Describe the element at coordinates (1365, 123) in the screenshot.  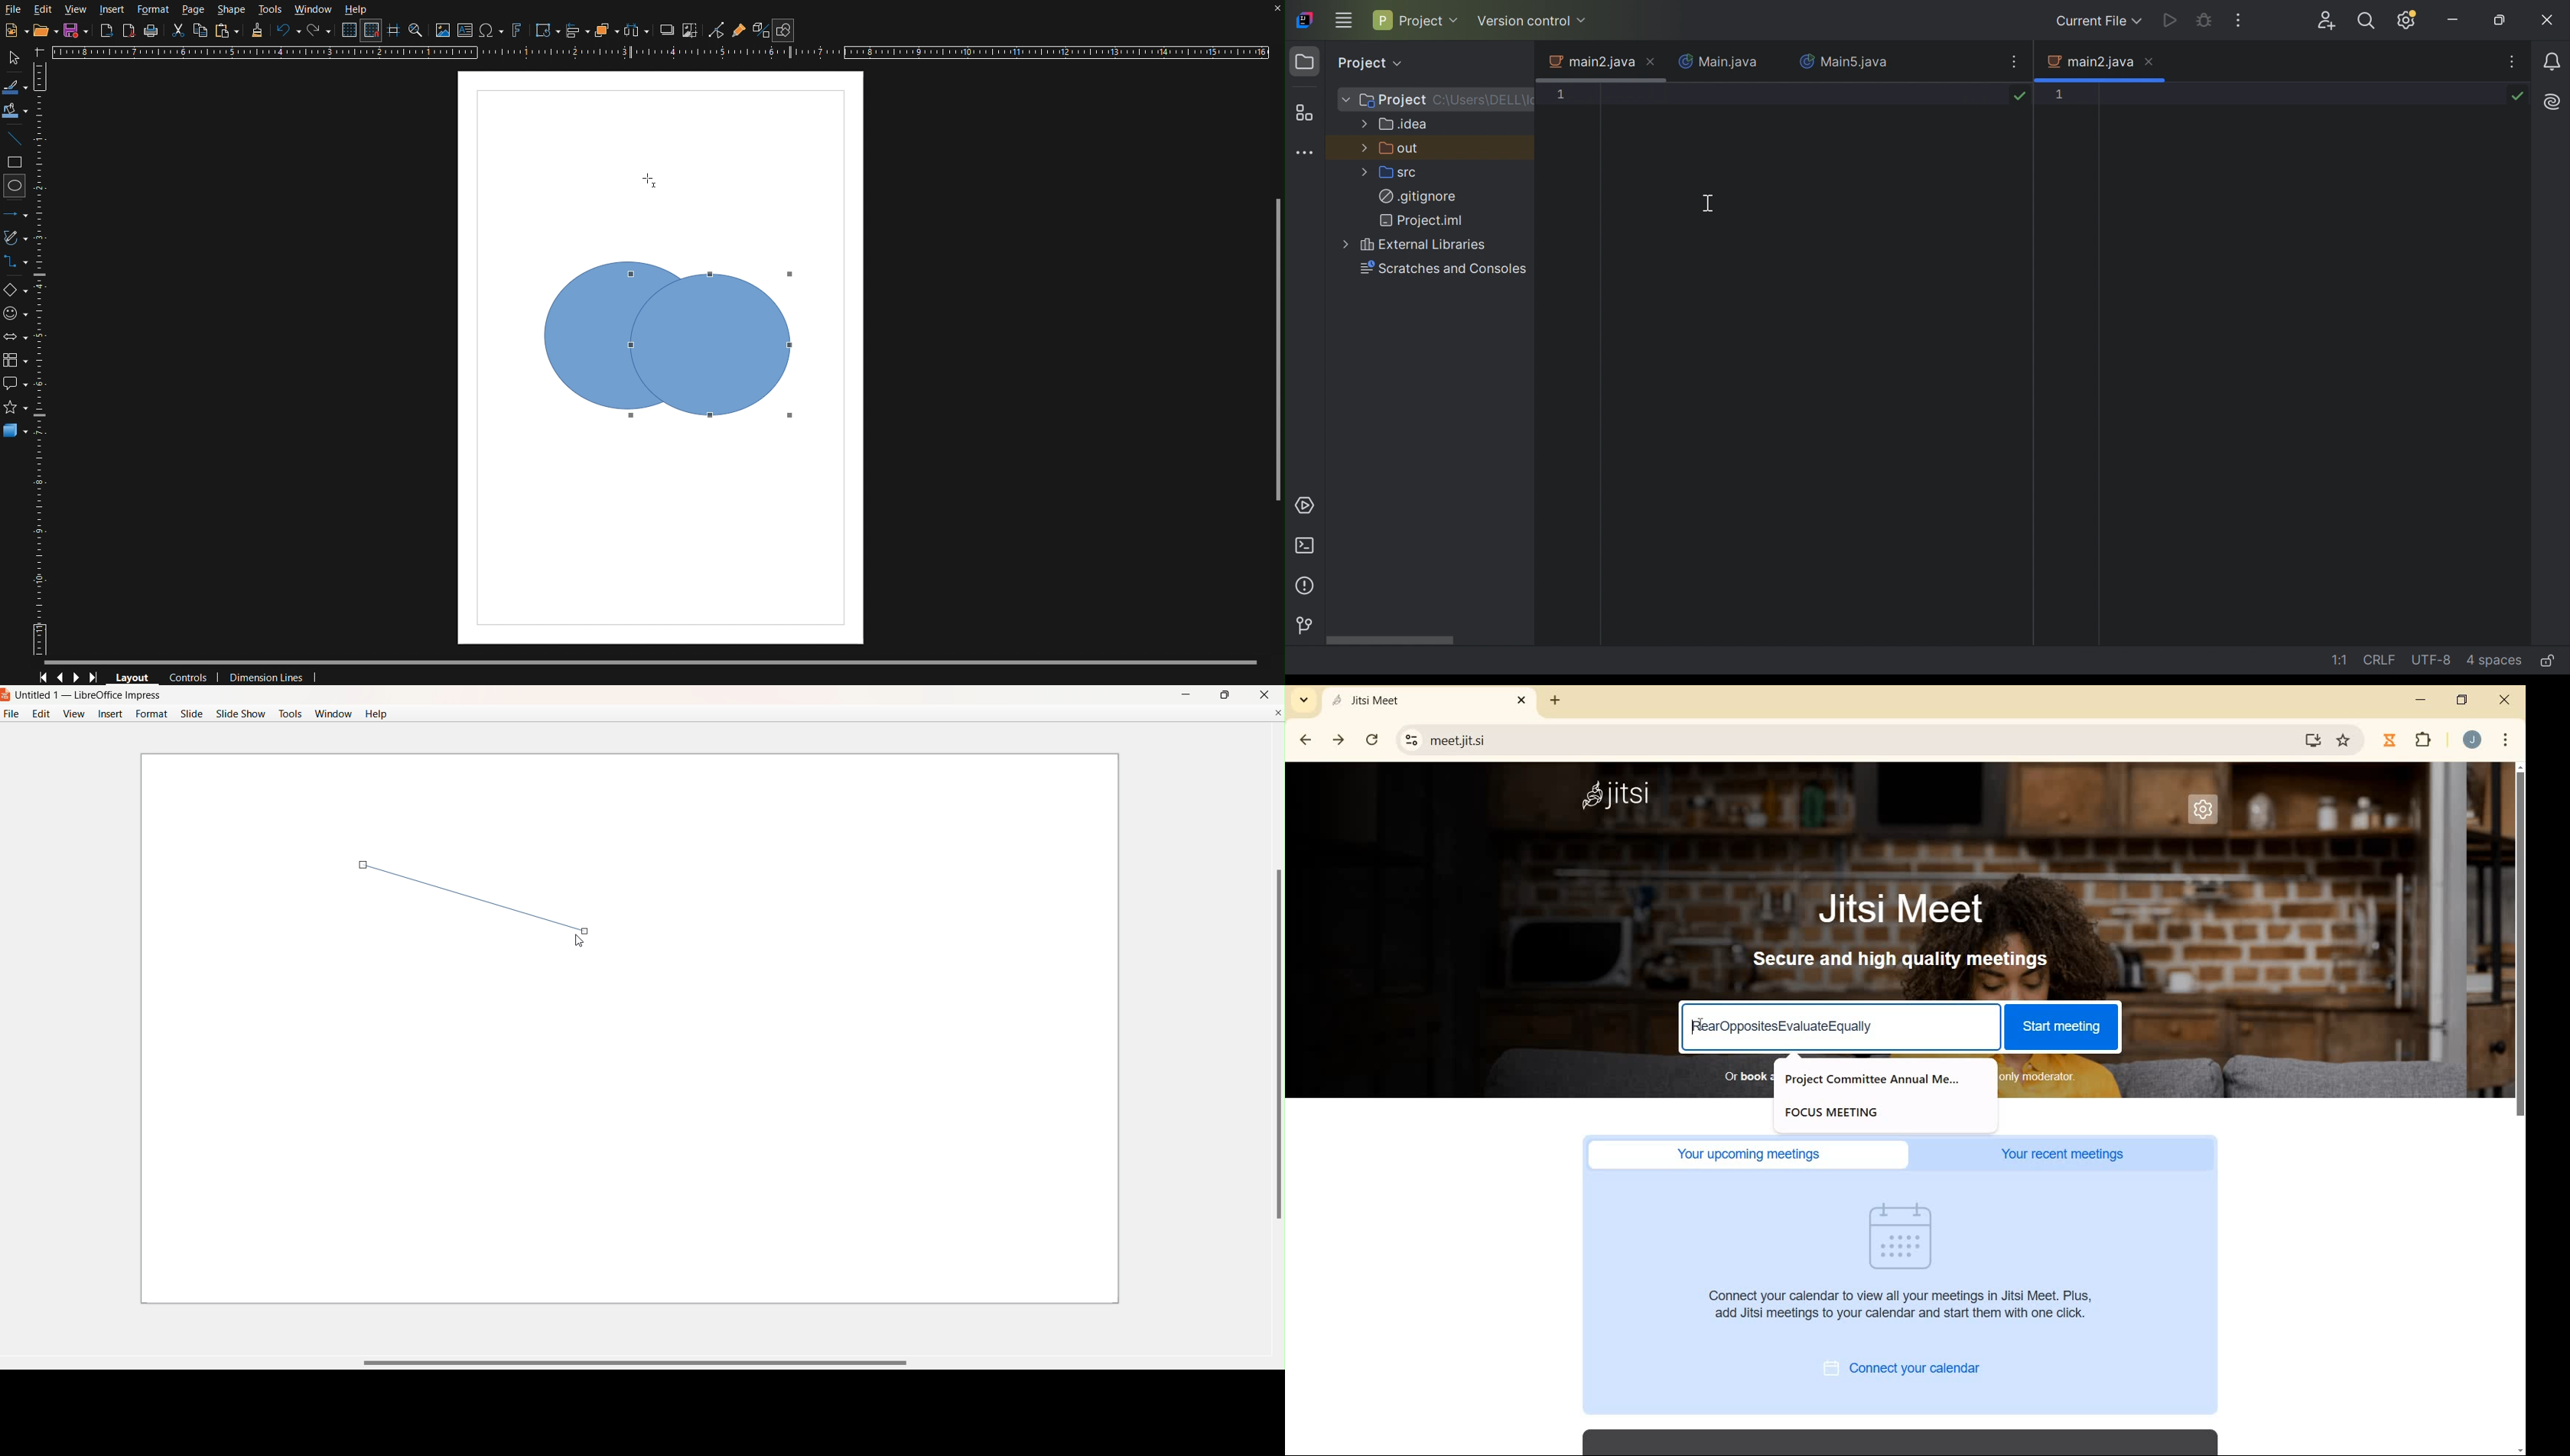
I see `More` at that location.